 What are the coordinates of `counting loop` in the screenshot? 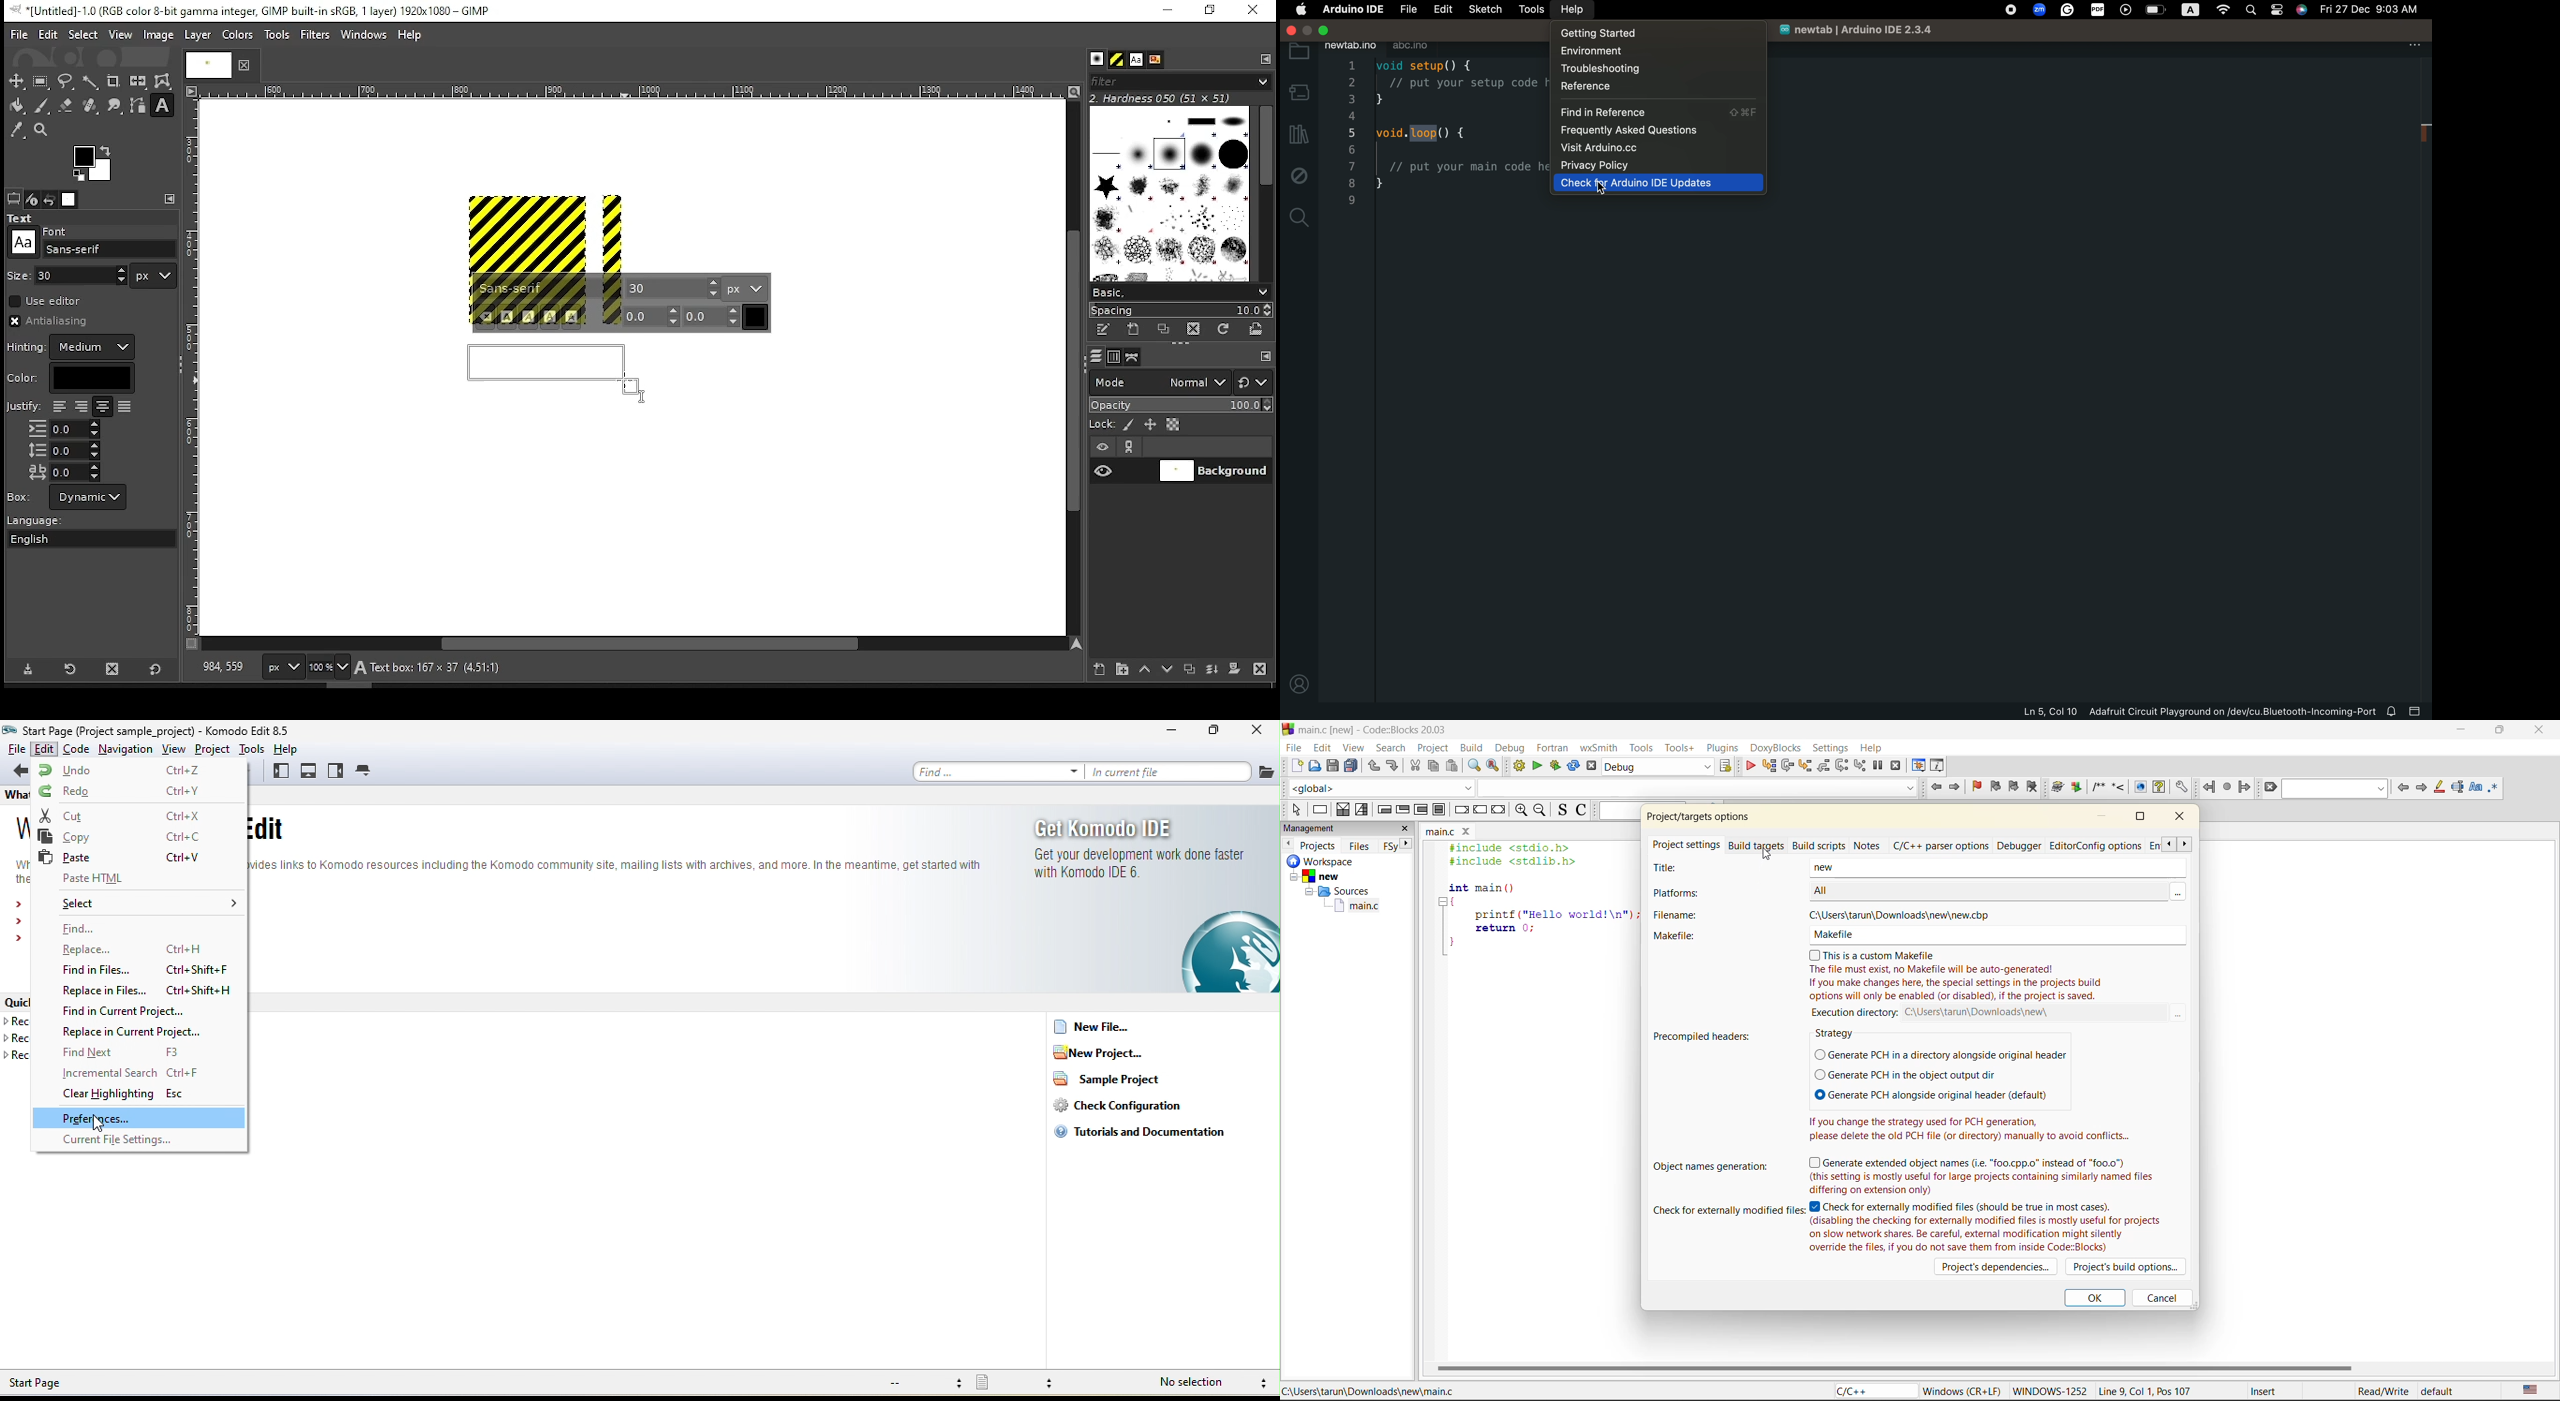 It's located at (1421, 811).